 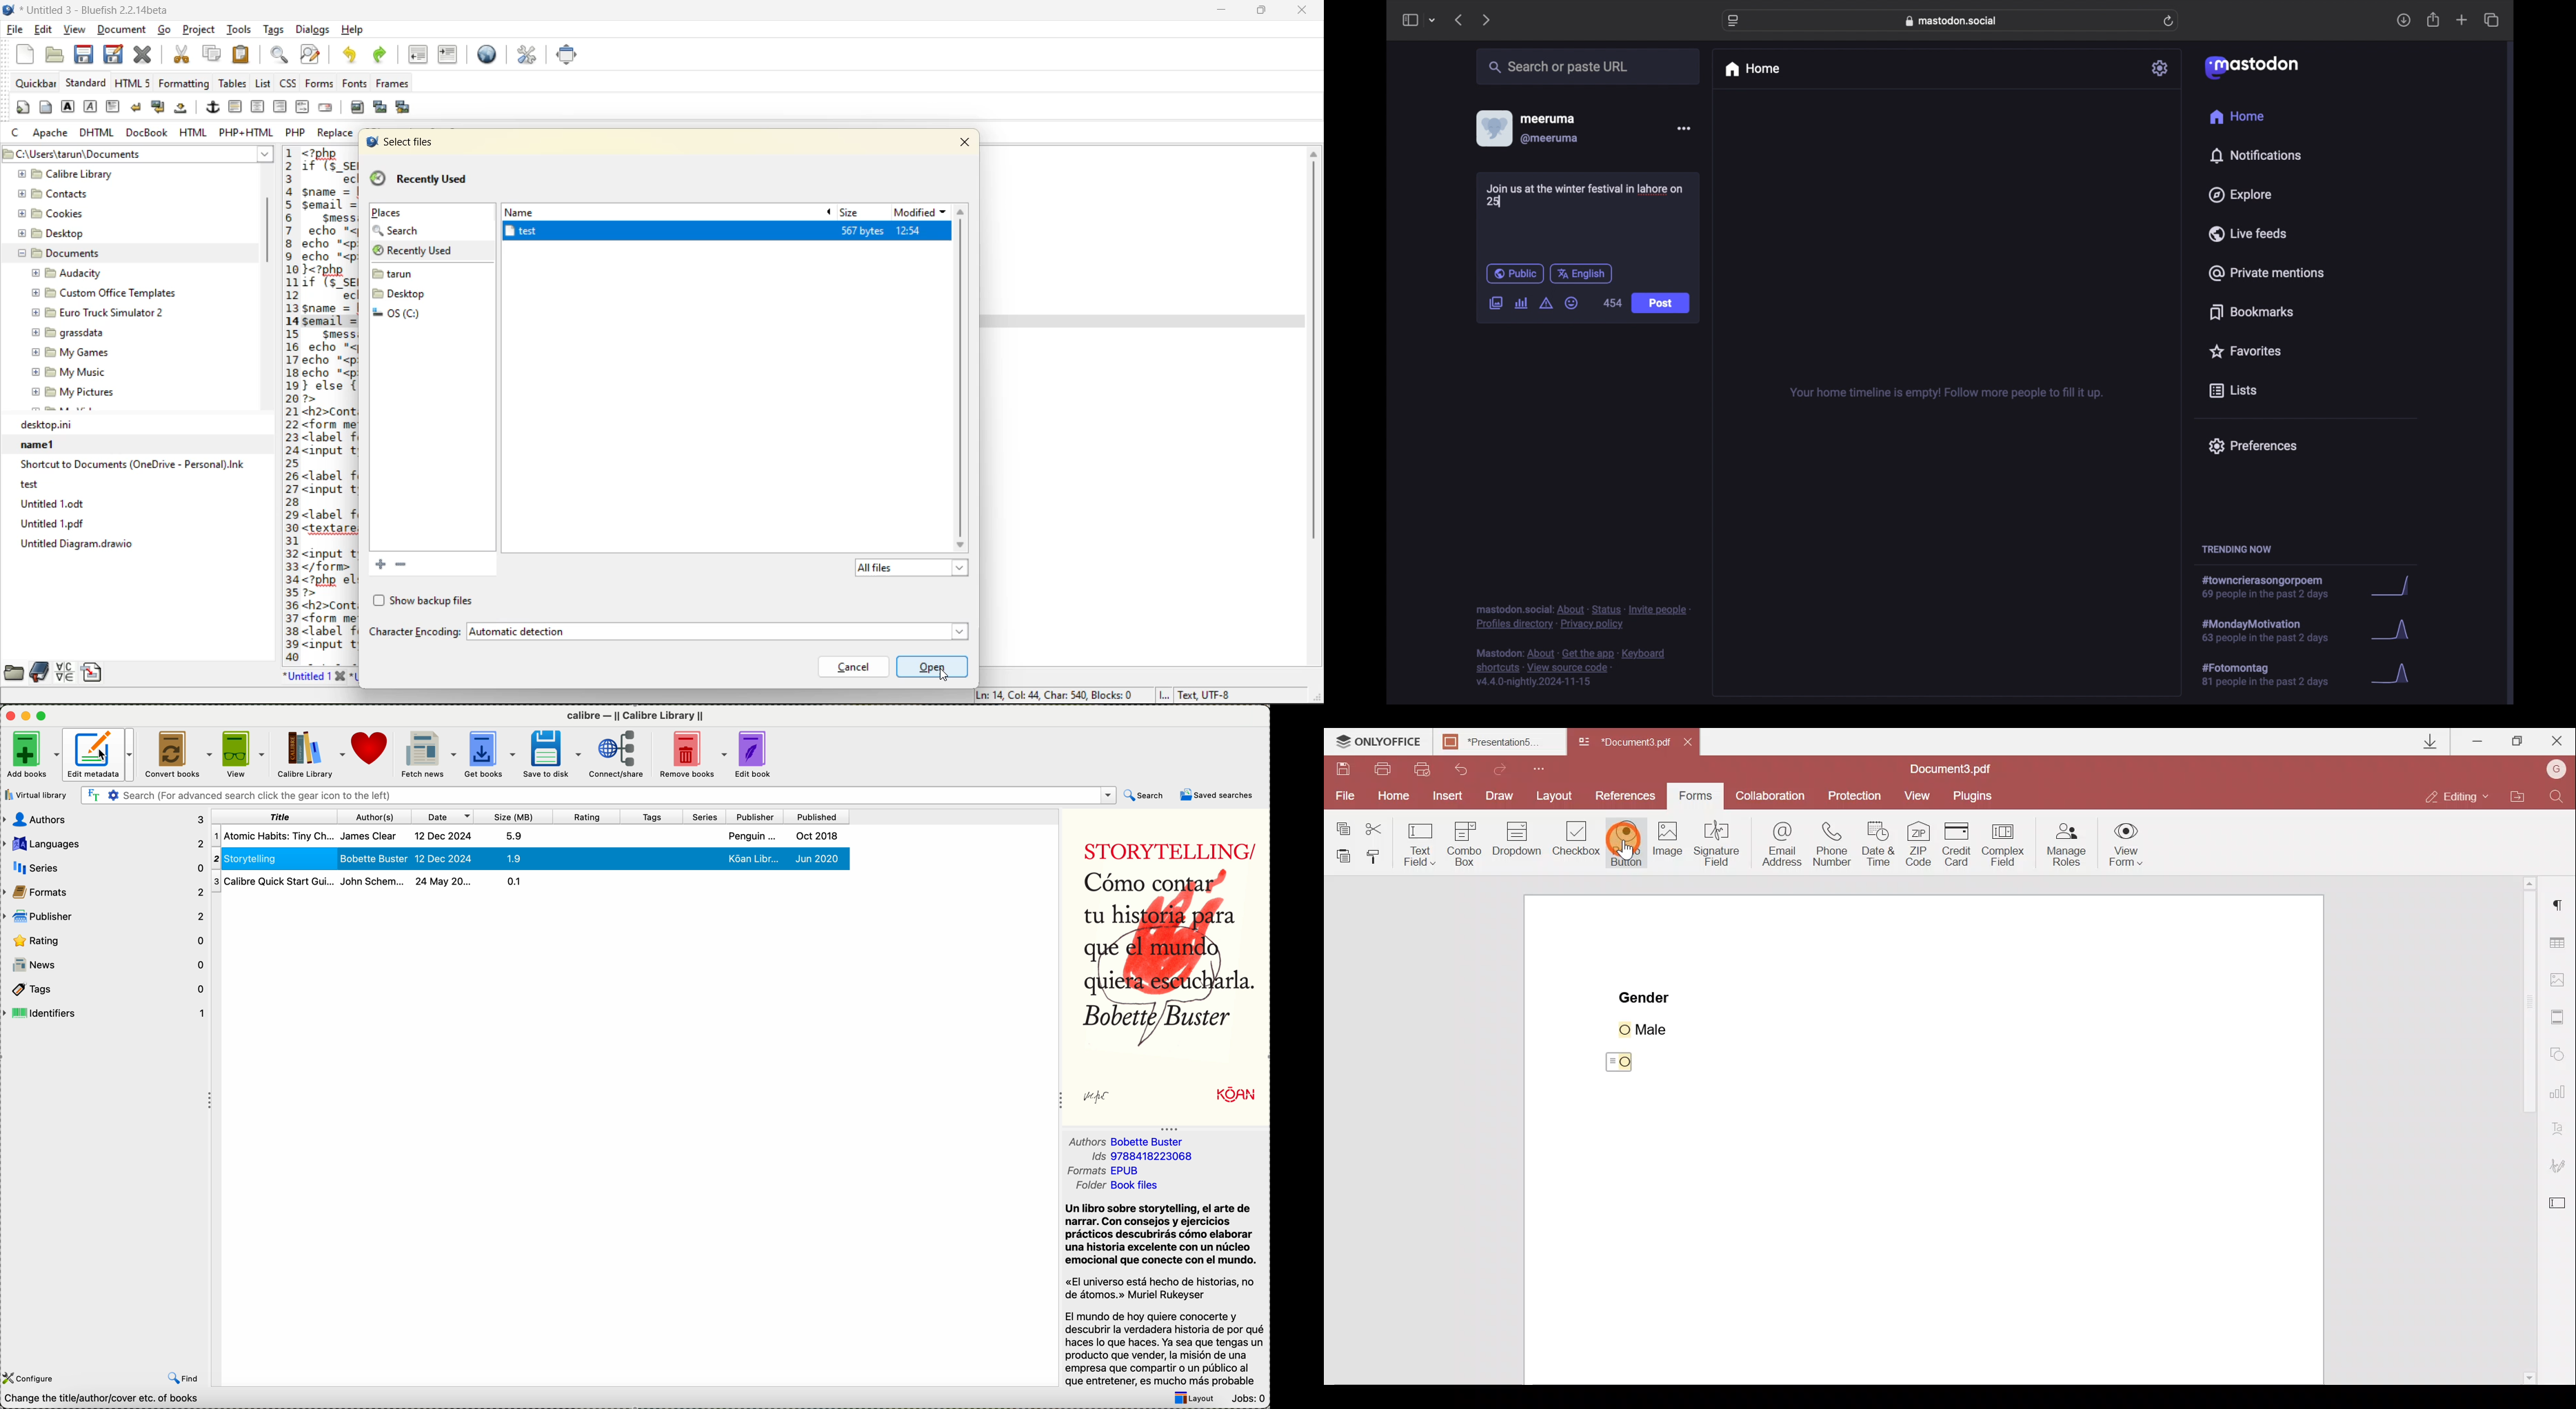 What do you see at coordinates (289, 83) in the screenshot?
I see `css` at bounding box center [289, 83].